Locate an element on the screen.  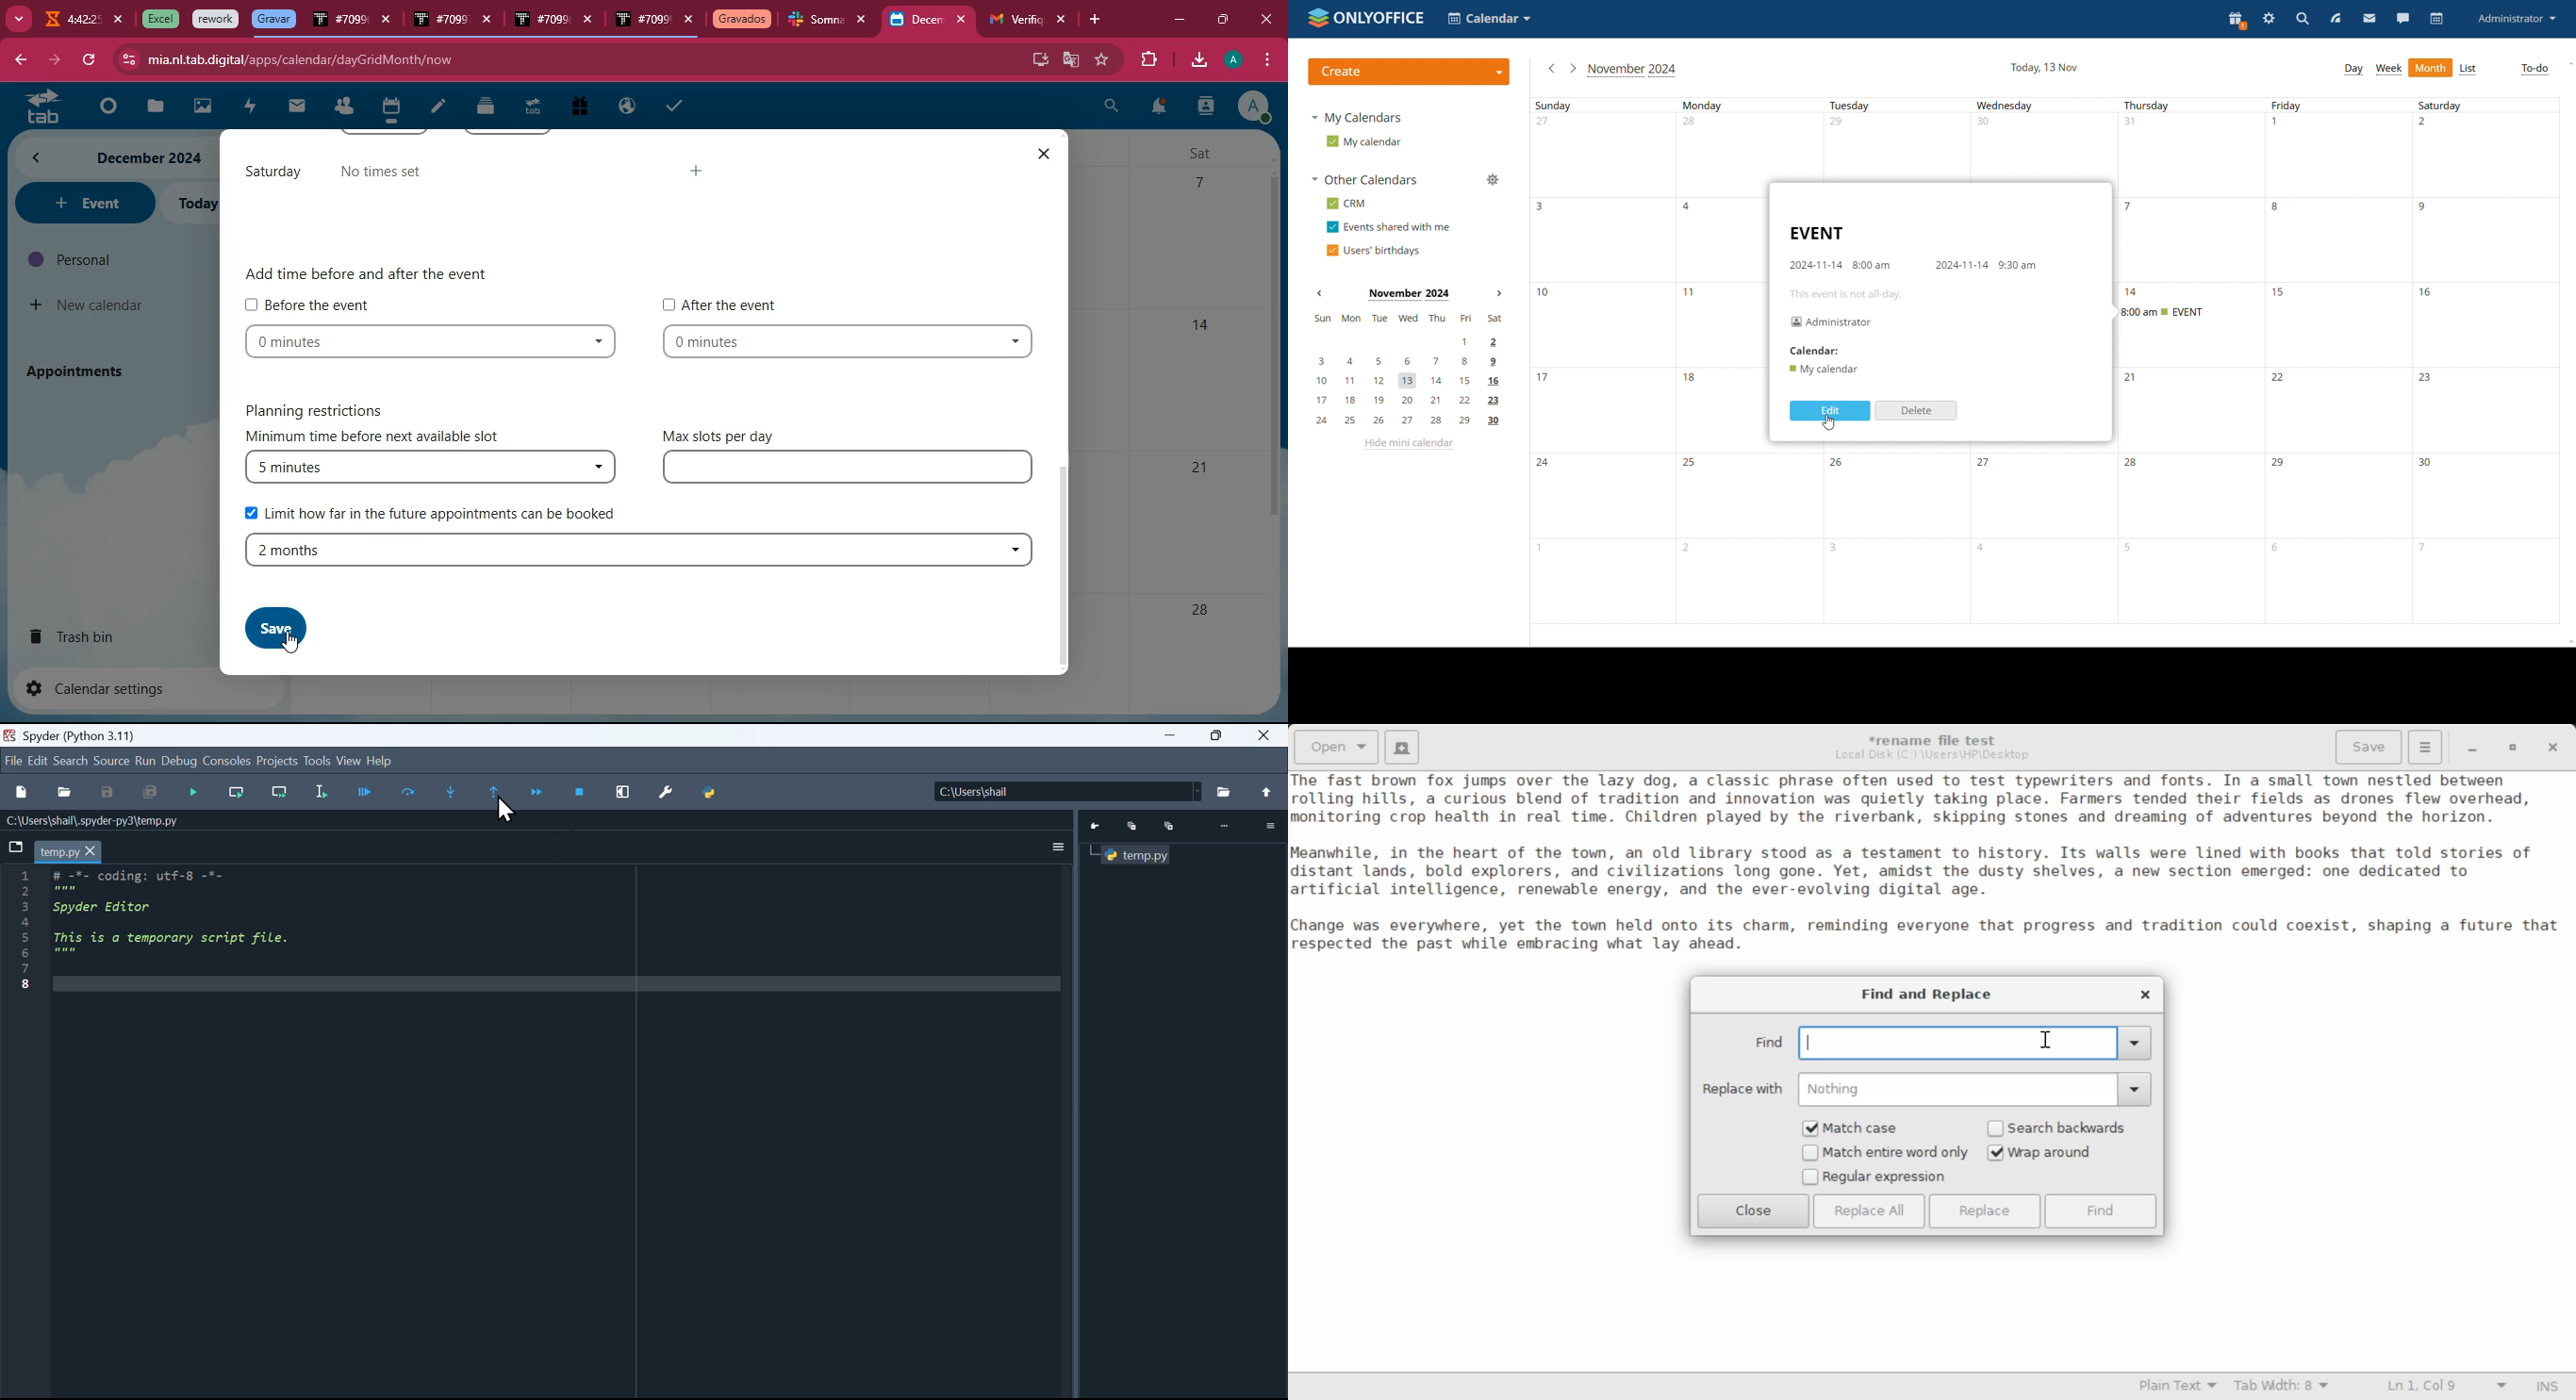
tab is located at coordinates (532, 109).